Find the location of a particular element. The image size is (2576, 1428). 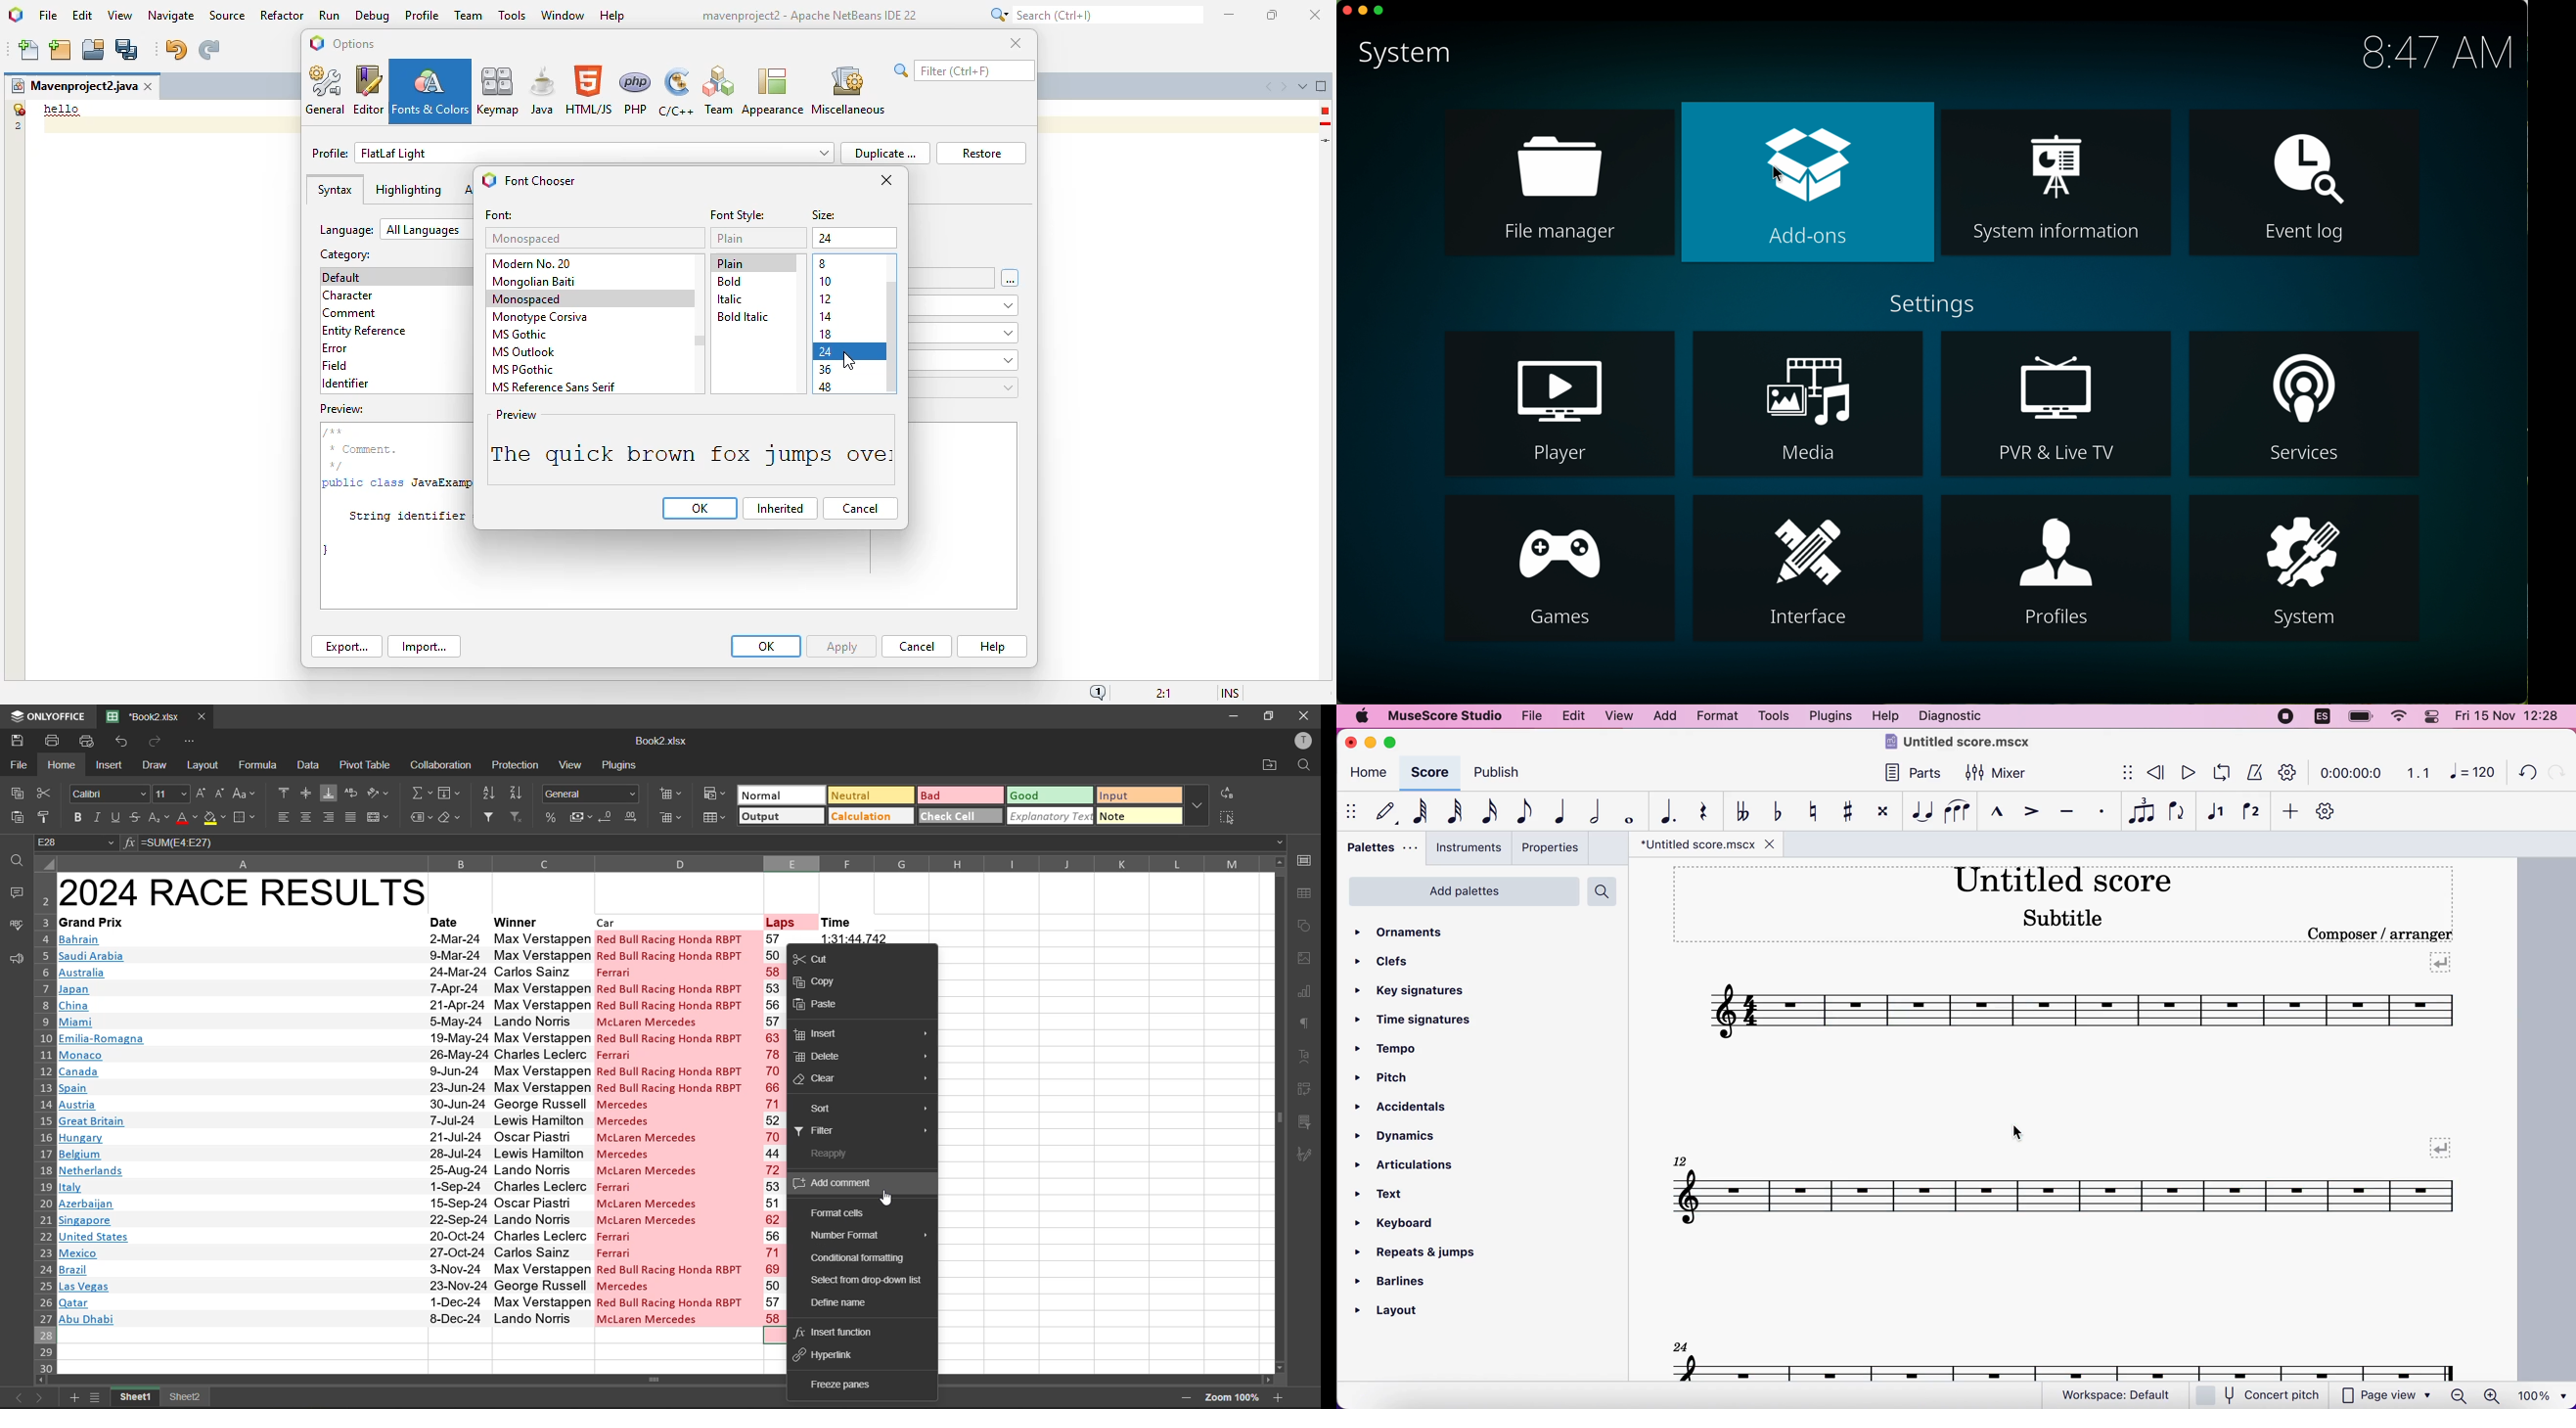

services is located at coordinates (2305, 404).